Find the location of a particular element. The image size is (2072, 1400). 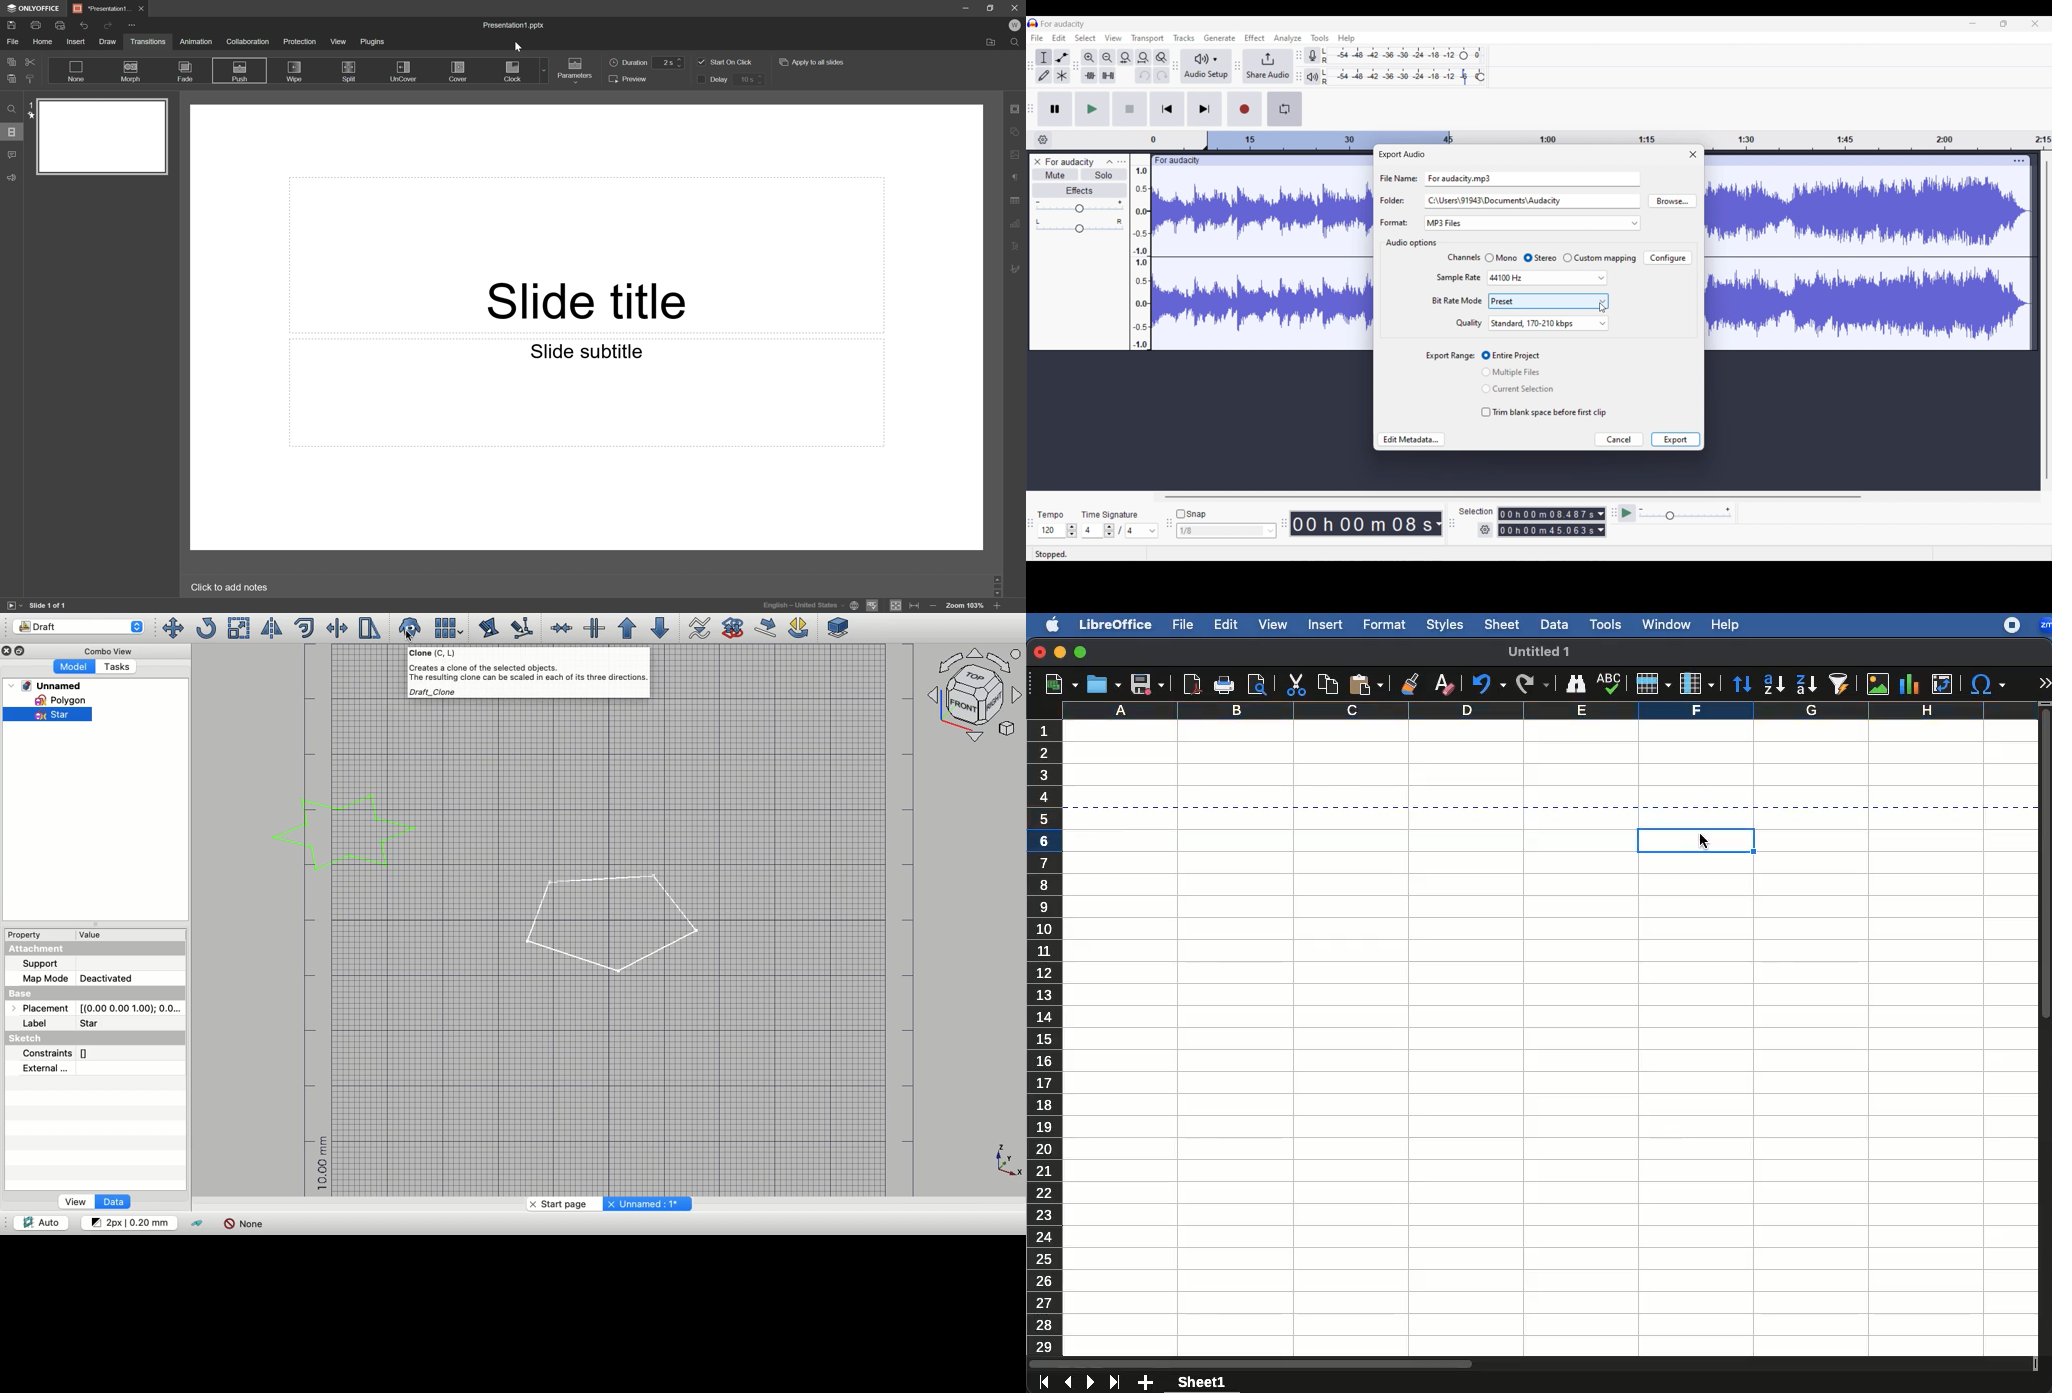

Fit selection to width is located at coordinates (1125, 58).